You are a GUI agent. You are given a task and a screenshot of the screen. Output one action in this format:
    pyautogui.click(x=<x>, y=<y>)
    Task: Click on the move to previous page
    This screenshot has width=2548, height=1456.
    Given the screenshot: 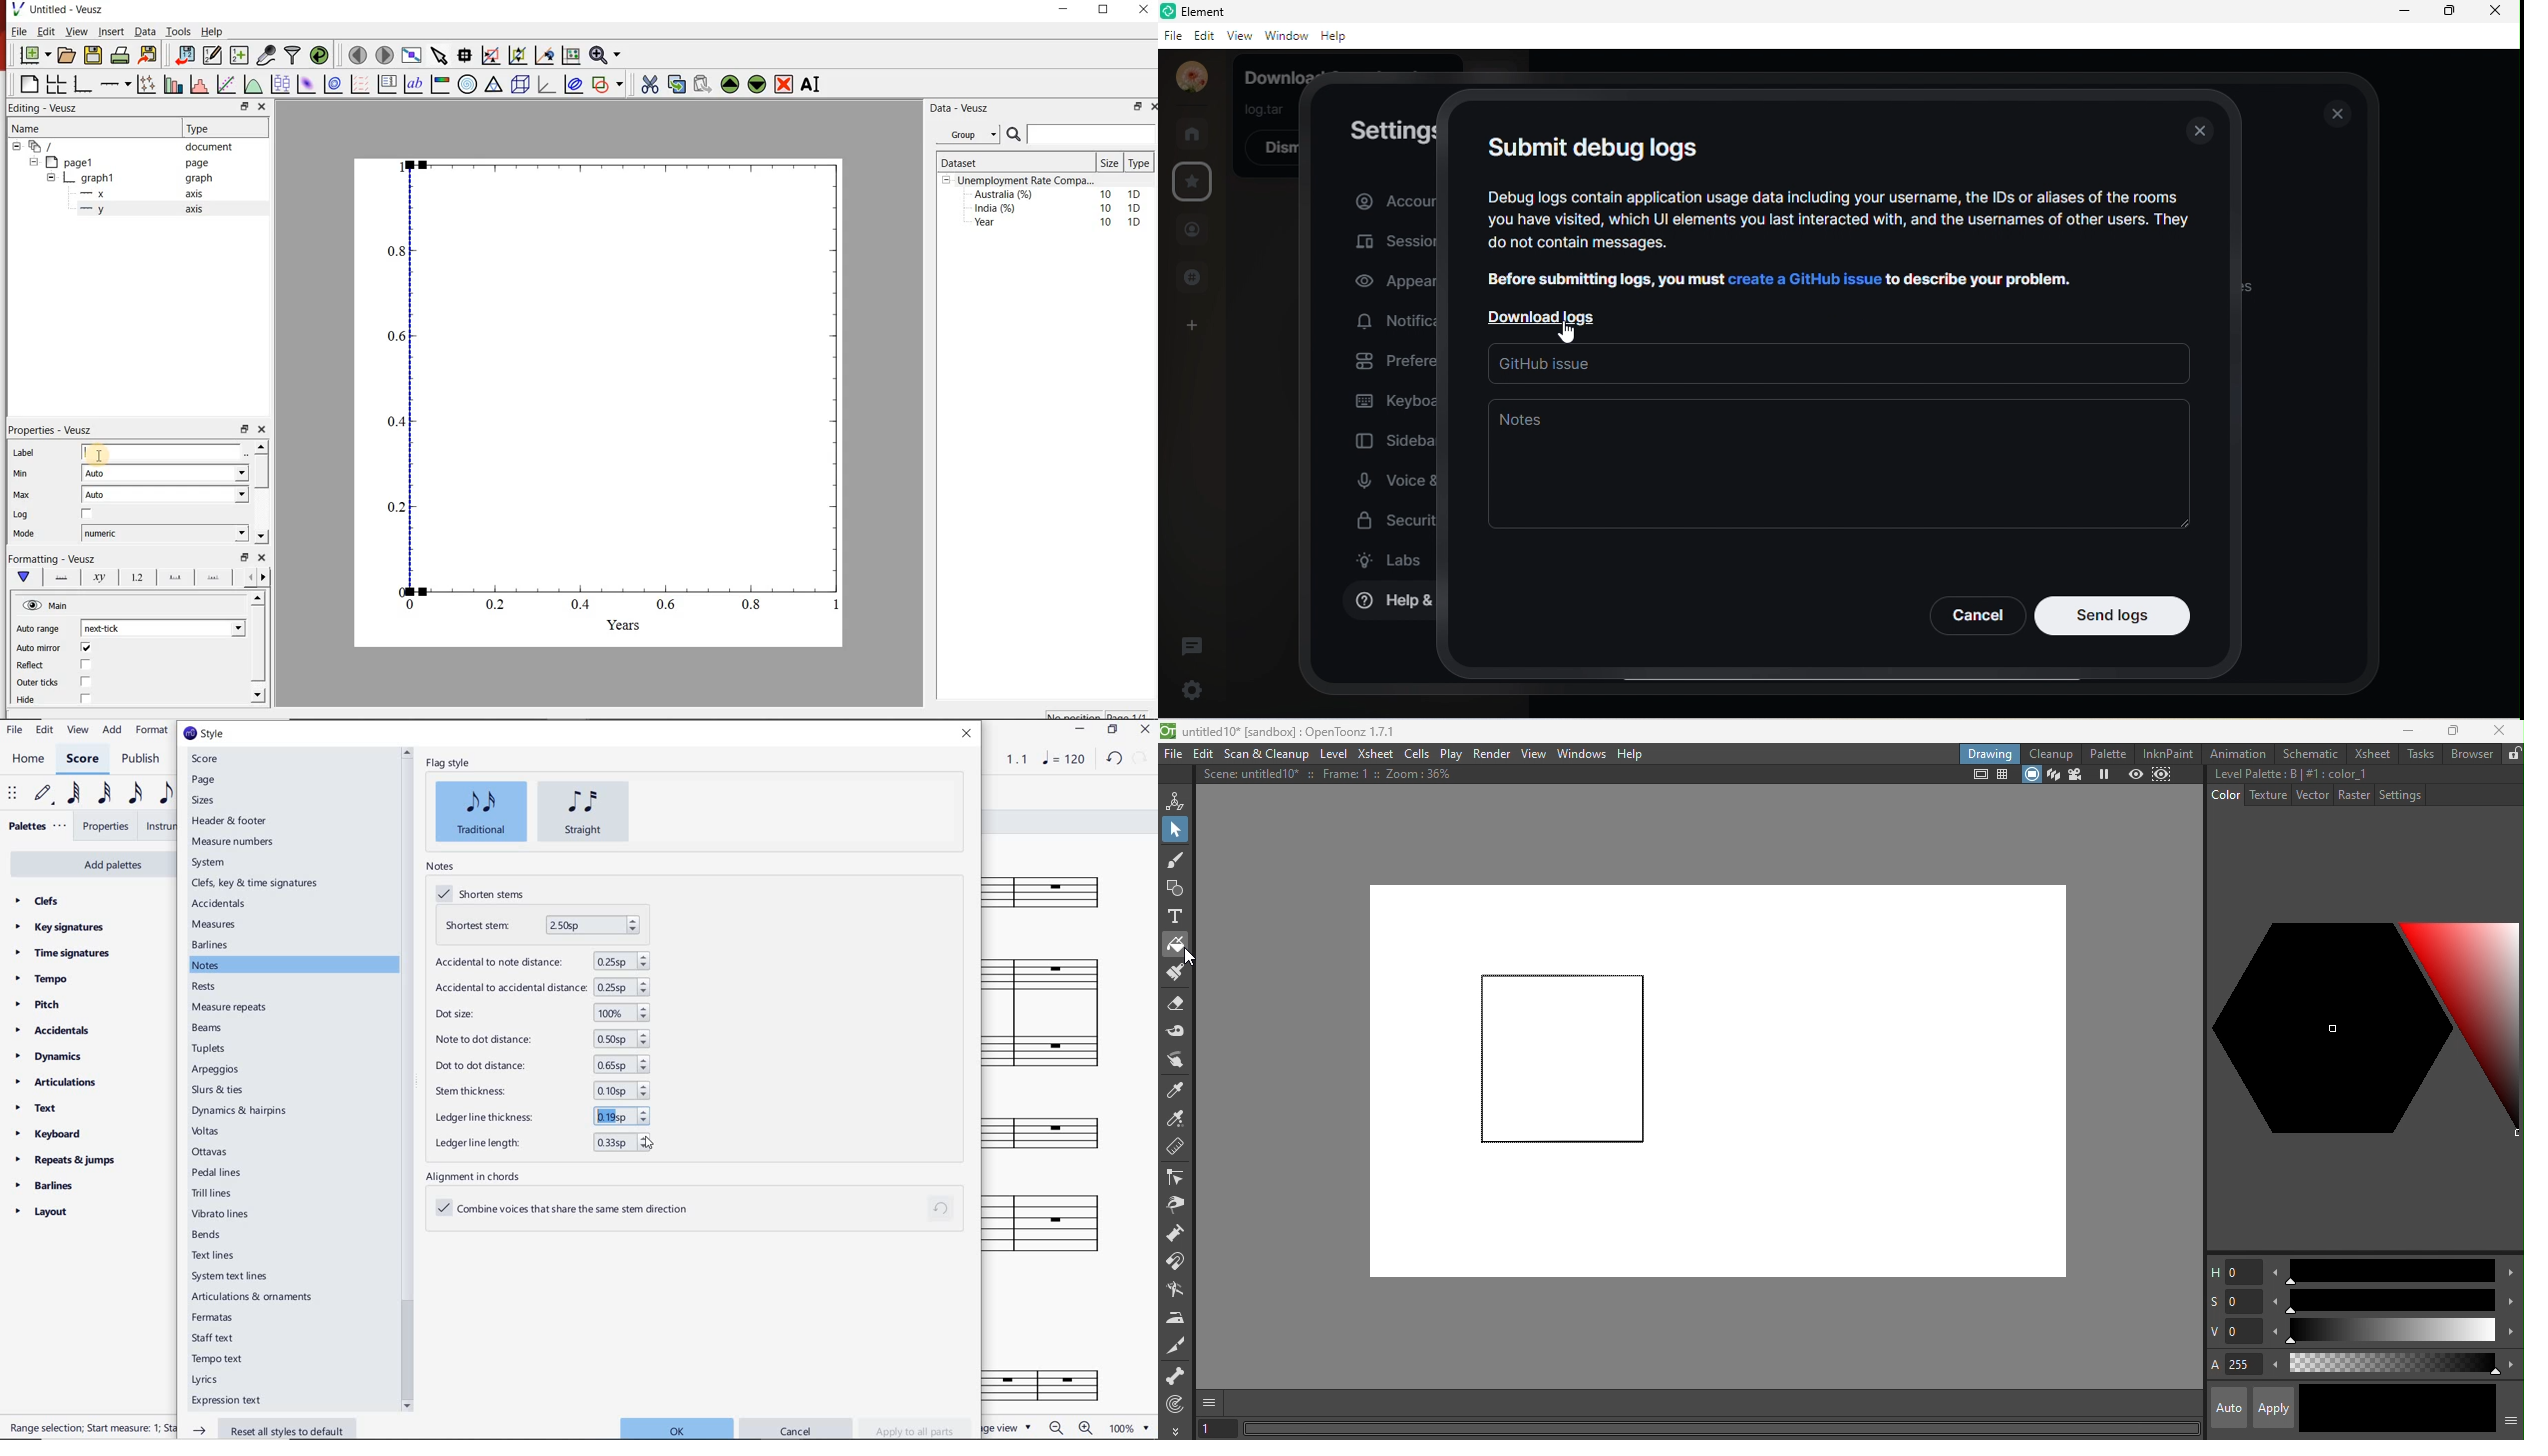 What is the action you would take?
    pyautogui.click(x=359, y=54)
    